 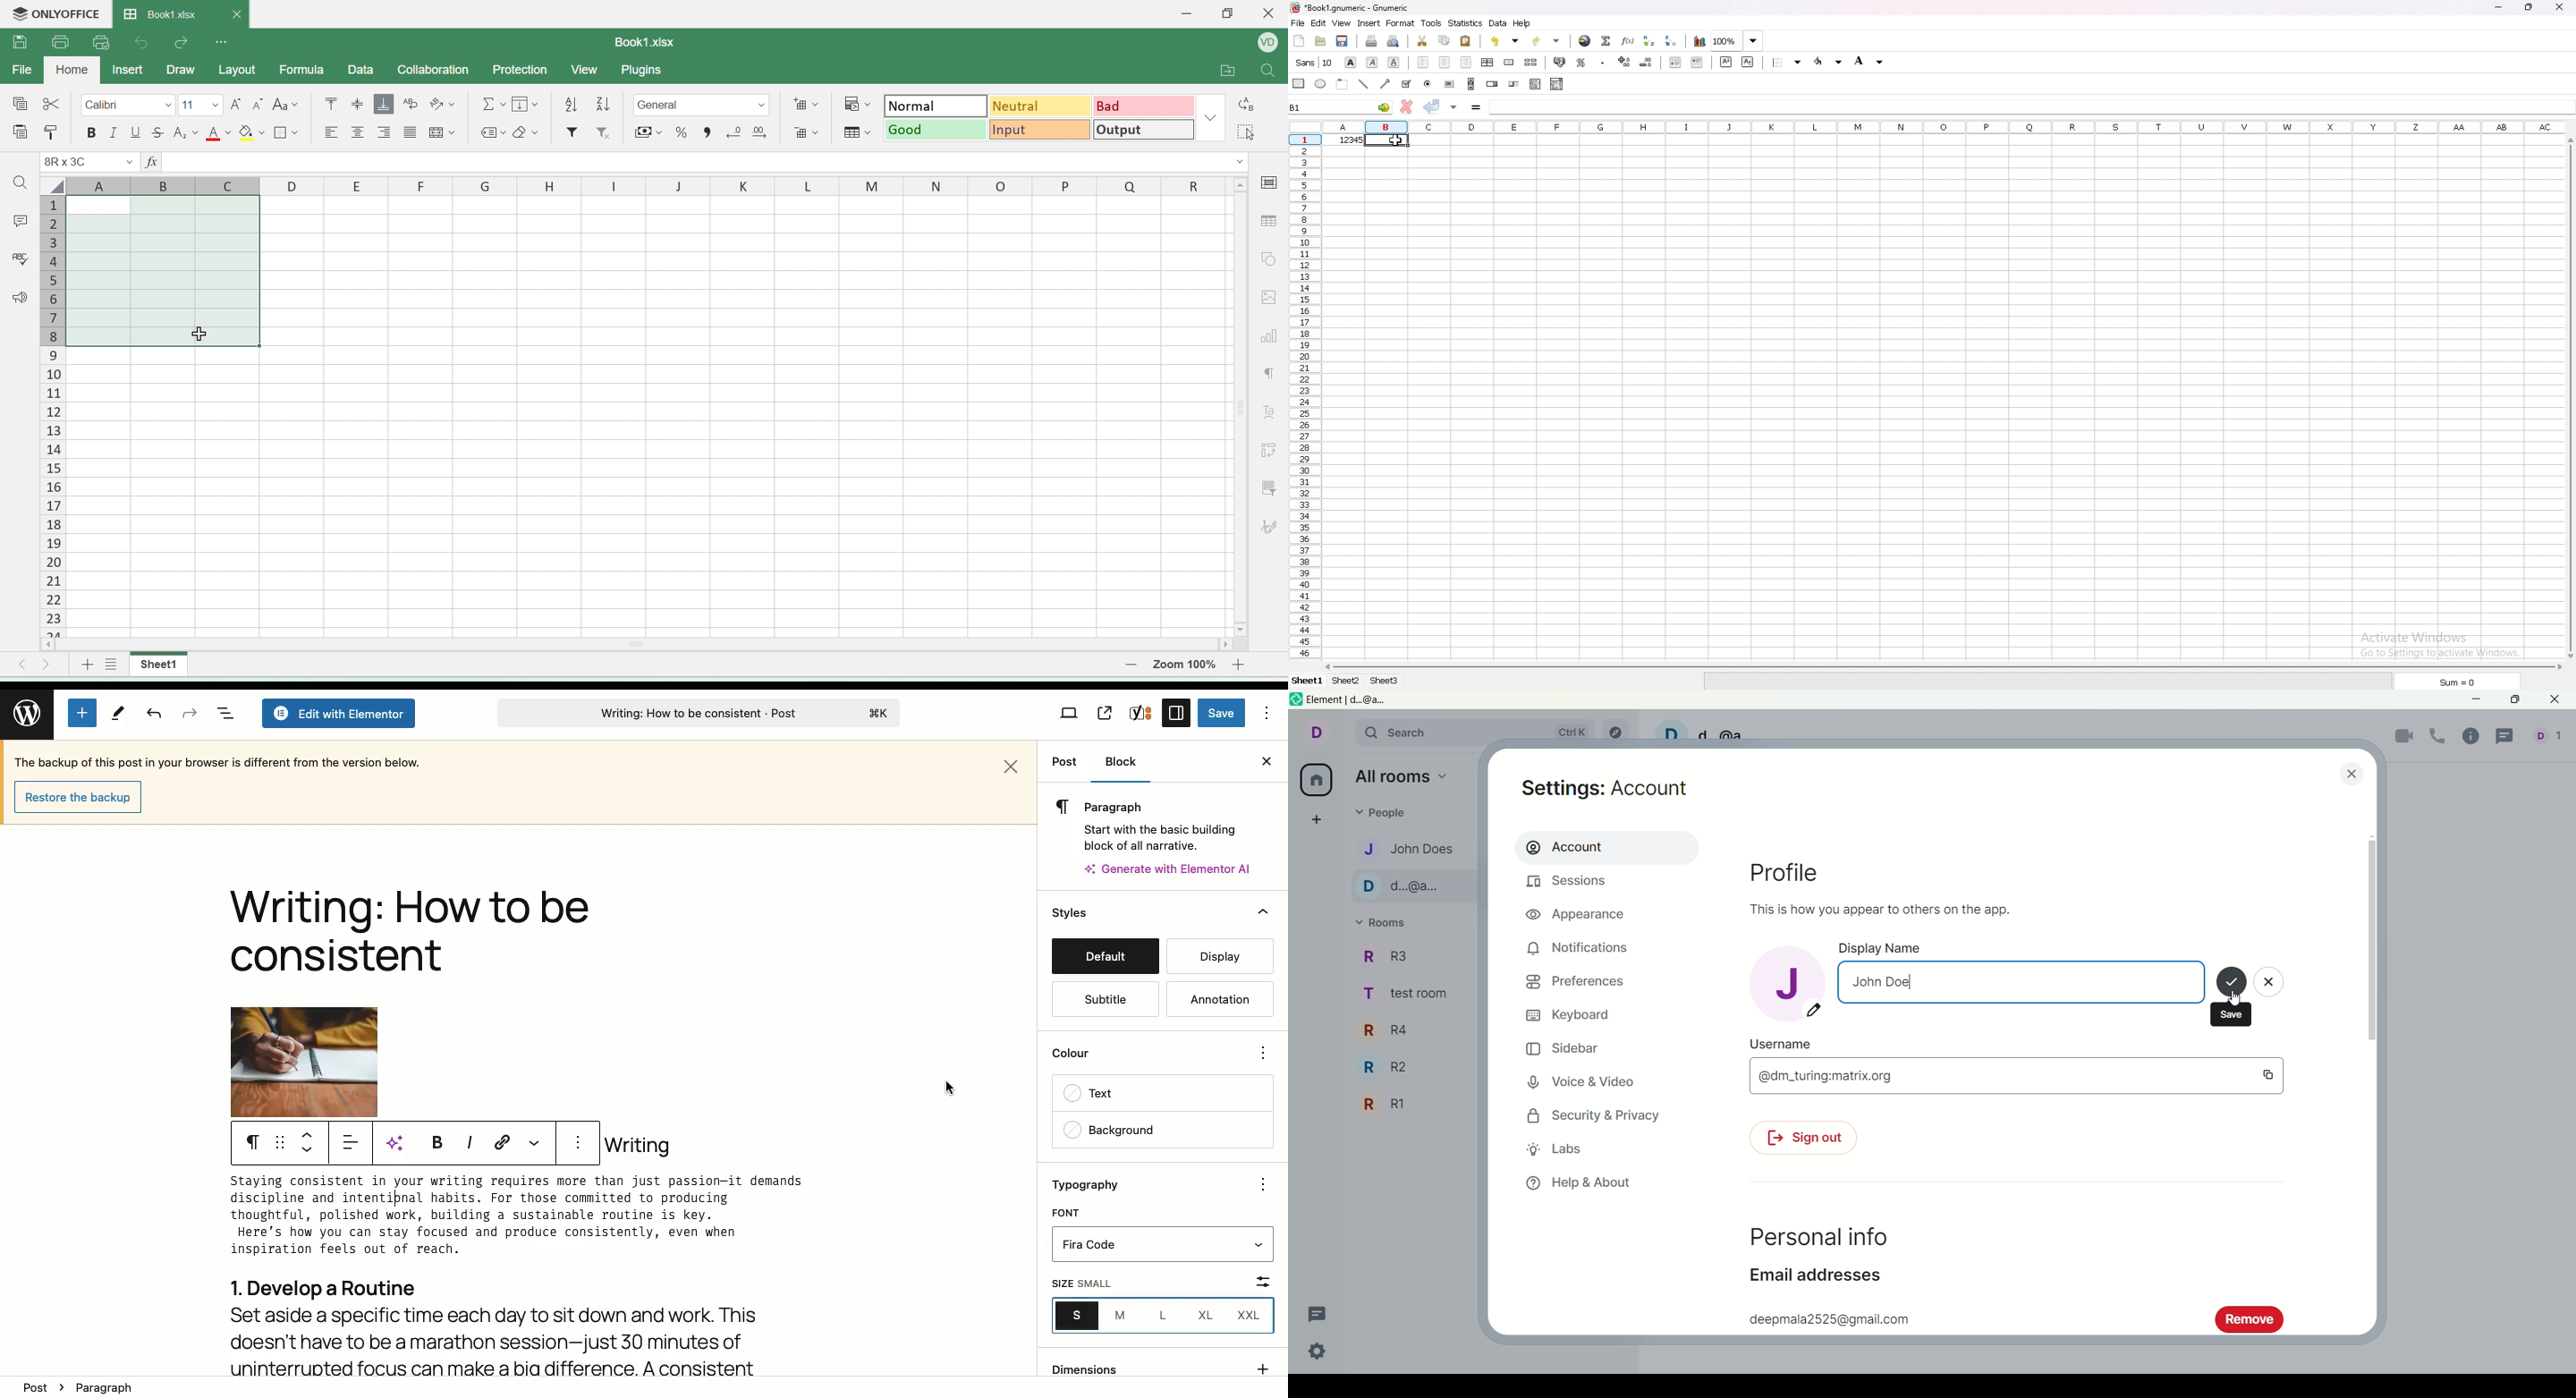 I want to click on columns number, so click(x=51, y=417).